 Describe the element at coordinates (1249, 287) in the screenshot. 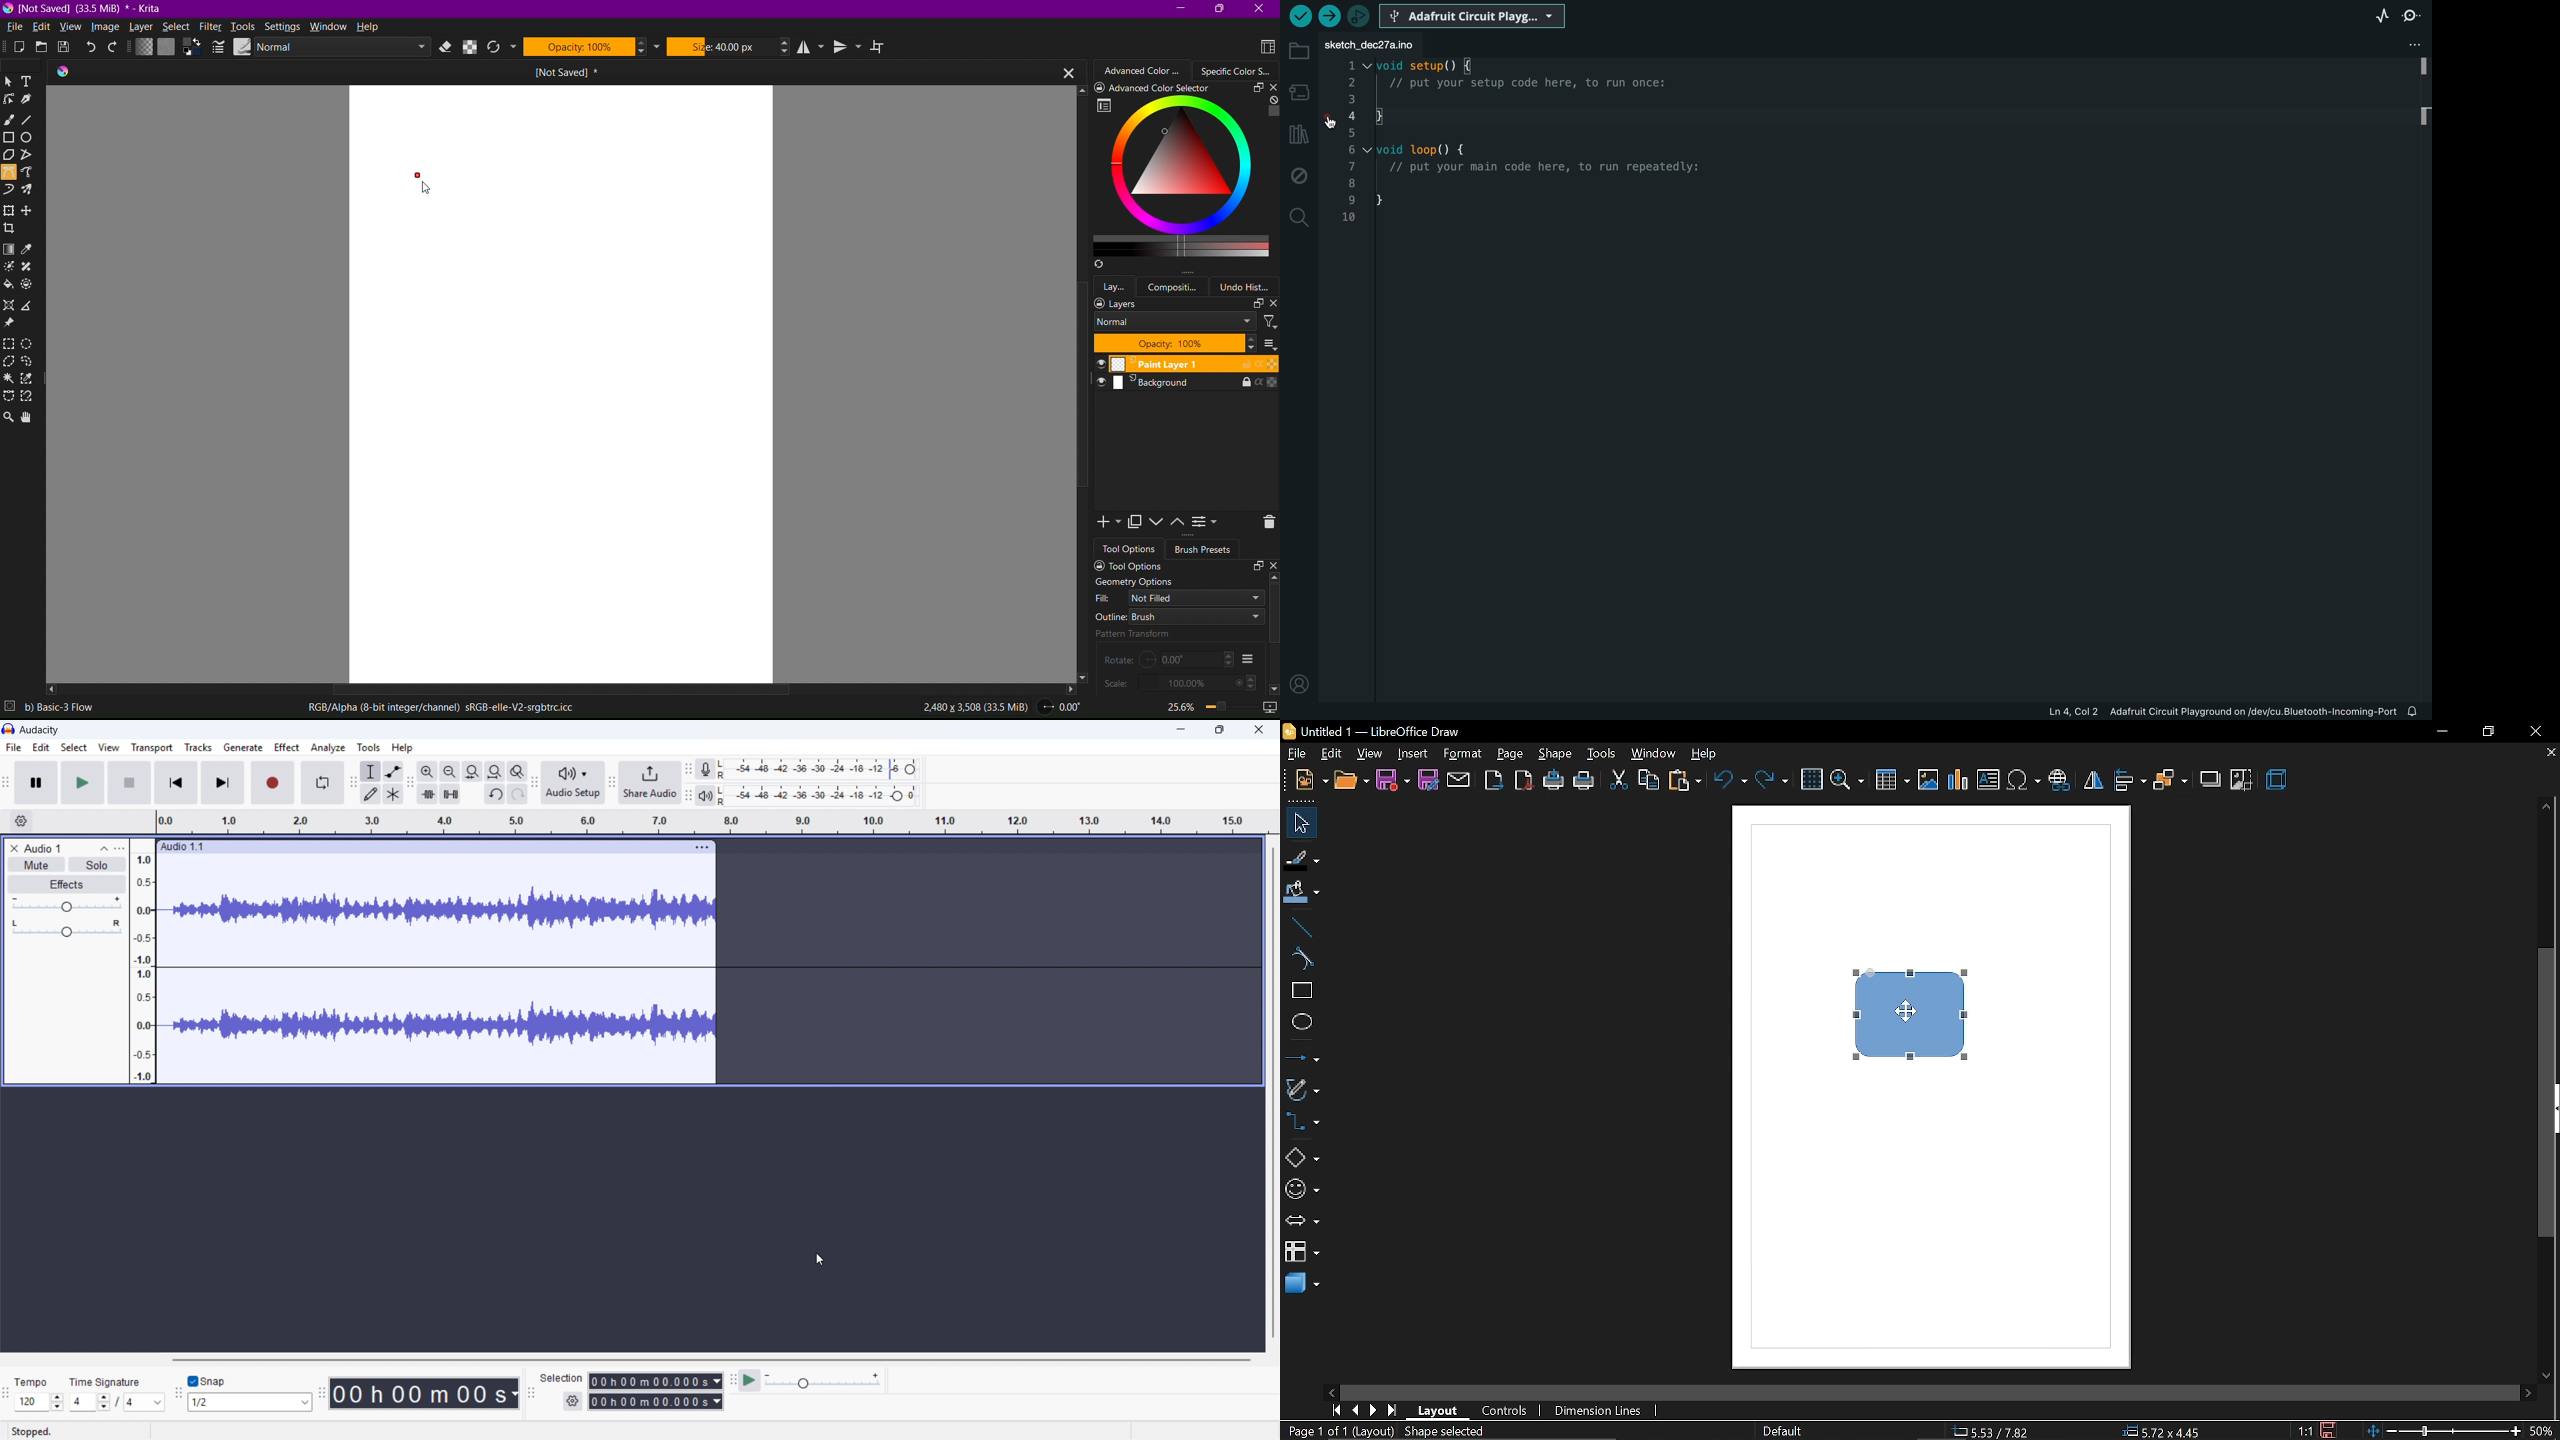

I see `Undo History` at that location.